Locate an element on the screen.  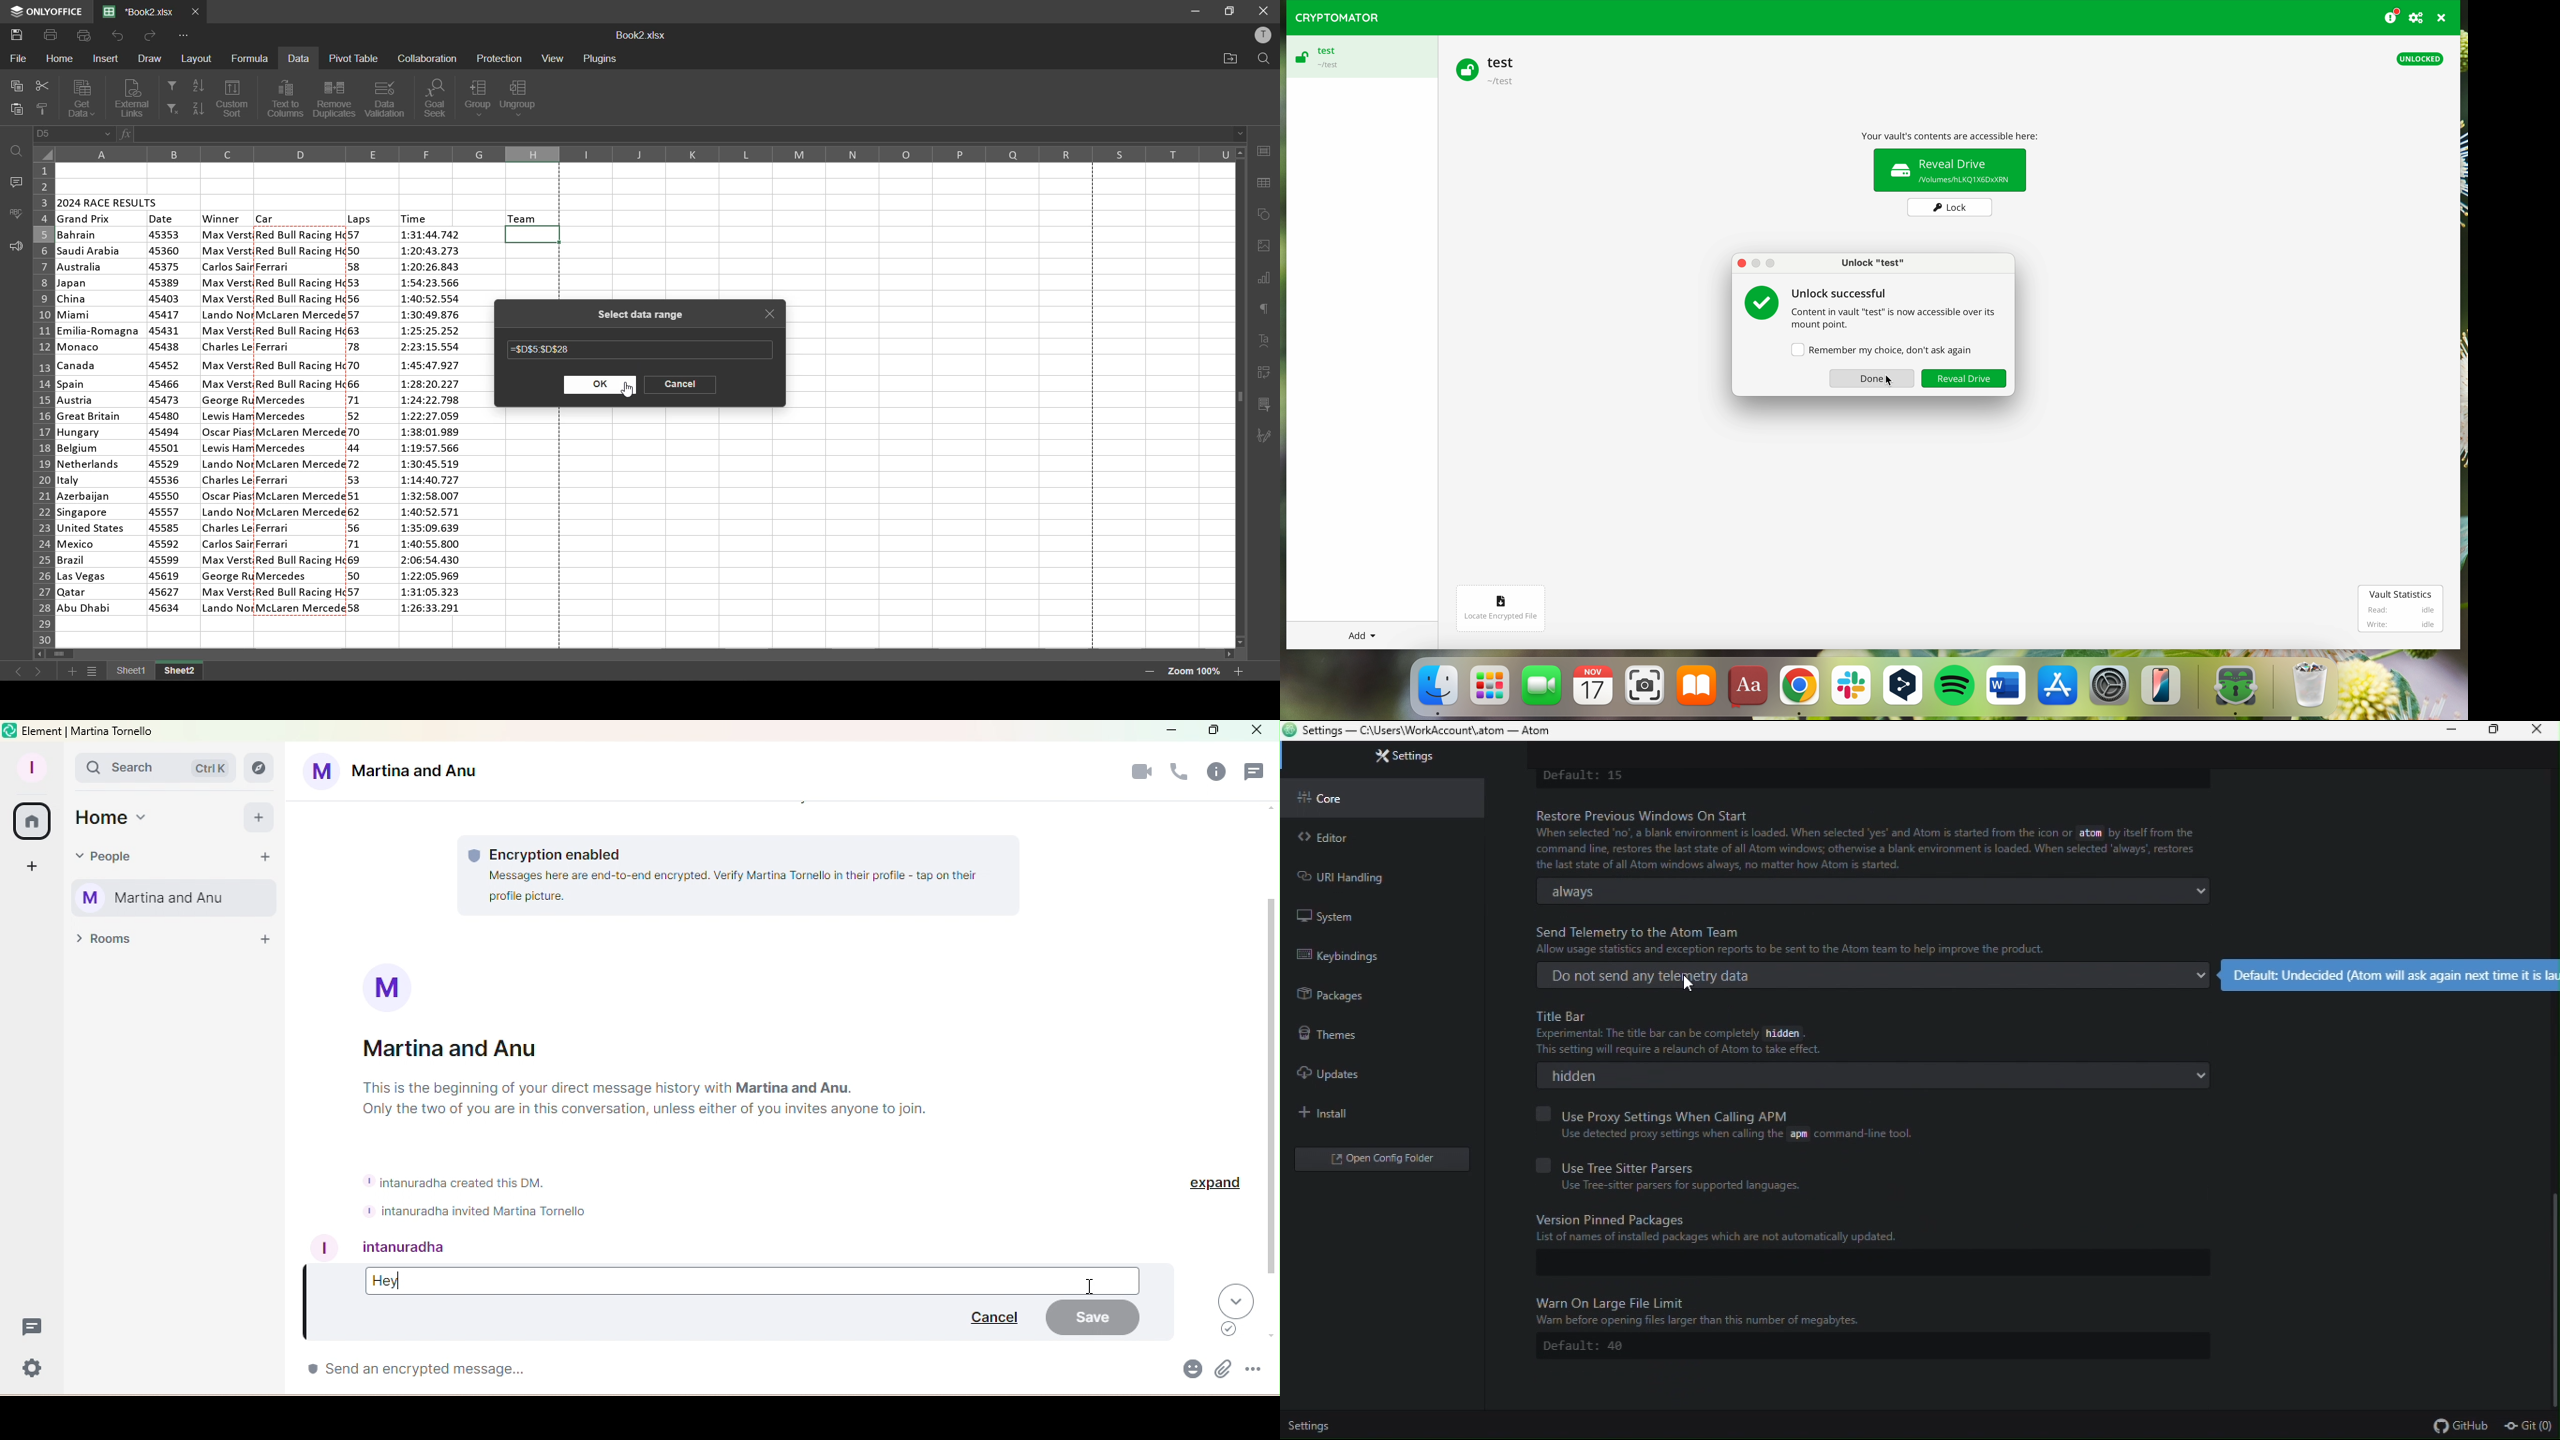
Create a space is located at coordinates (29, 867).